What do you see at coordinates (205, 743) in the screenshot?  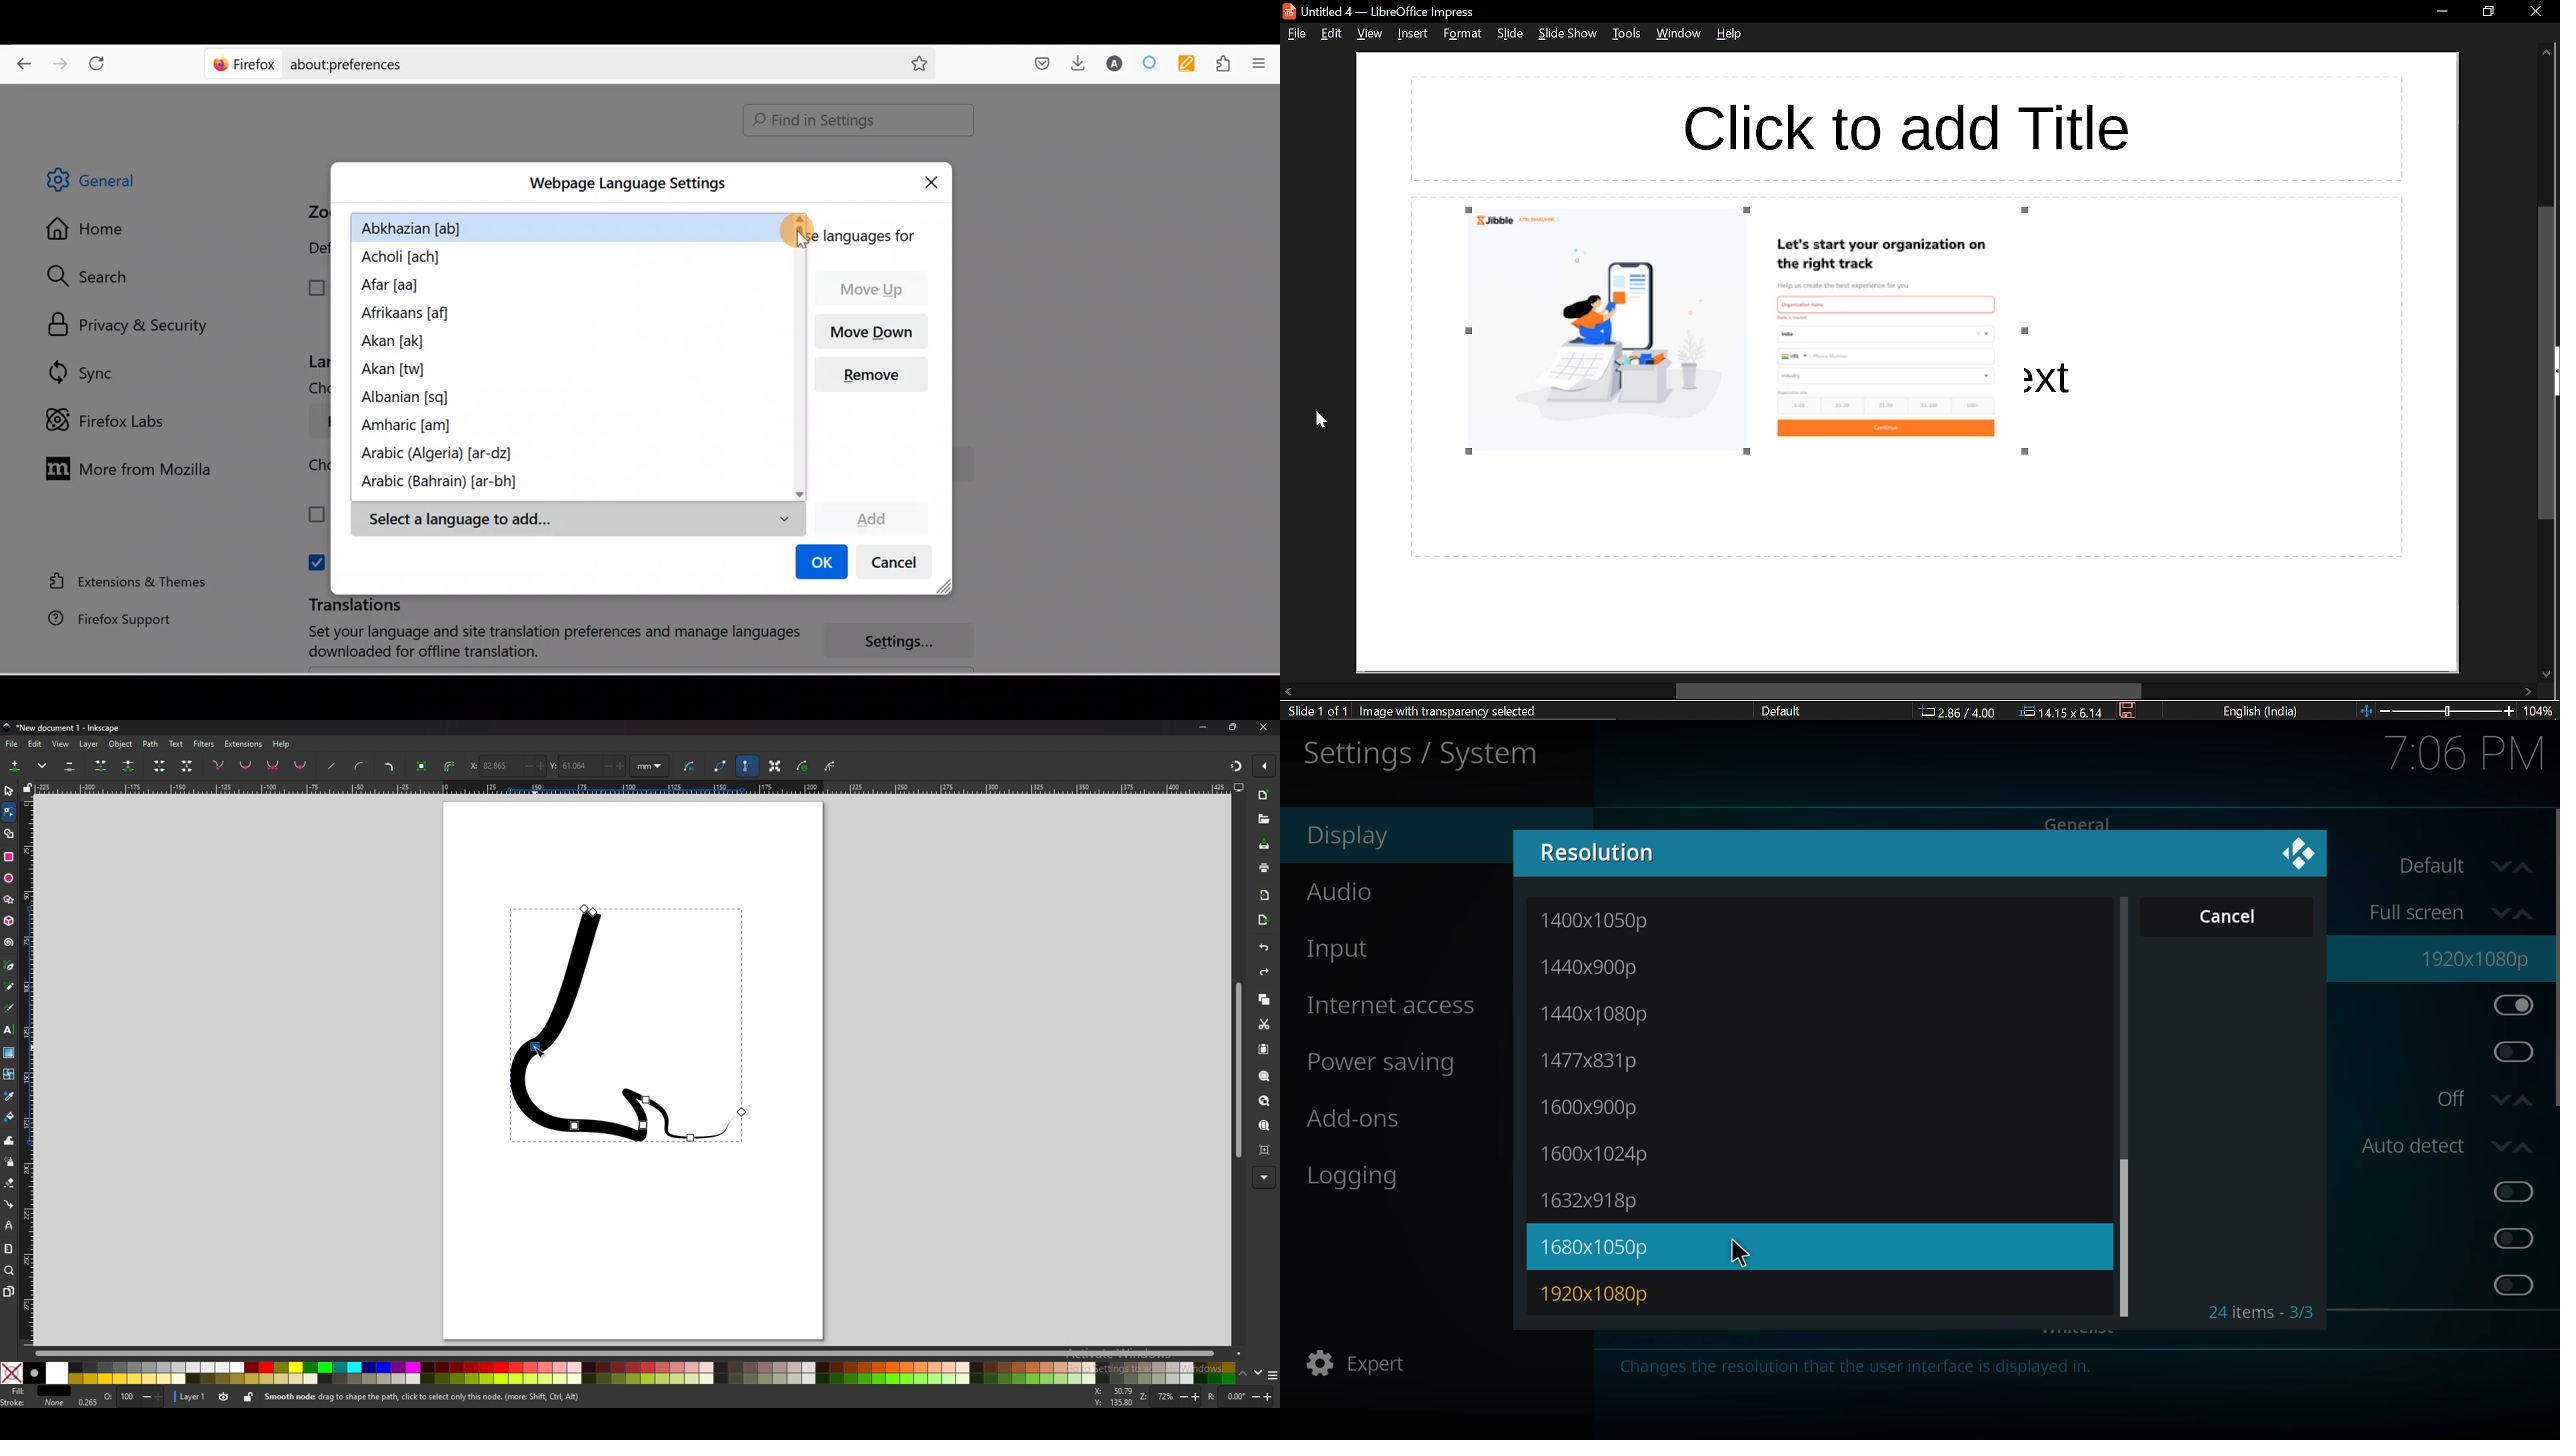 I see `filters` at bounding box center [205, 743].